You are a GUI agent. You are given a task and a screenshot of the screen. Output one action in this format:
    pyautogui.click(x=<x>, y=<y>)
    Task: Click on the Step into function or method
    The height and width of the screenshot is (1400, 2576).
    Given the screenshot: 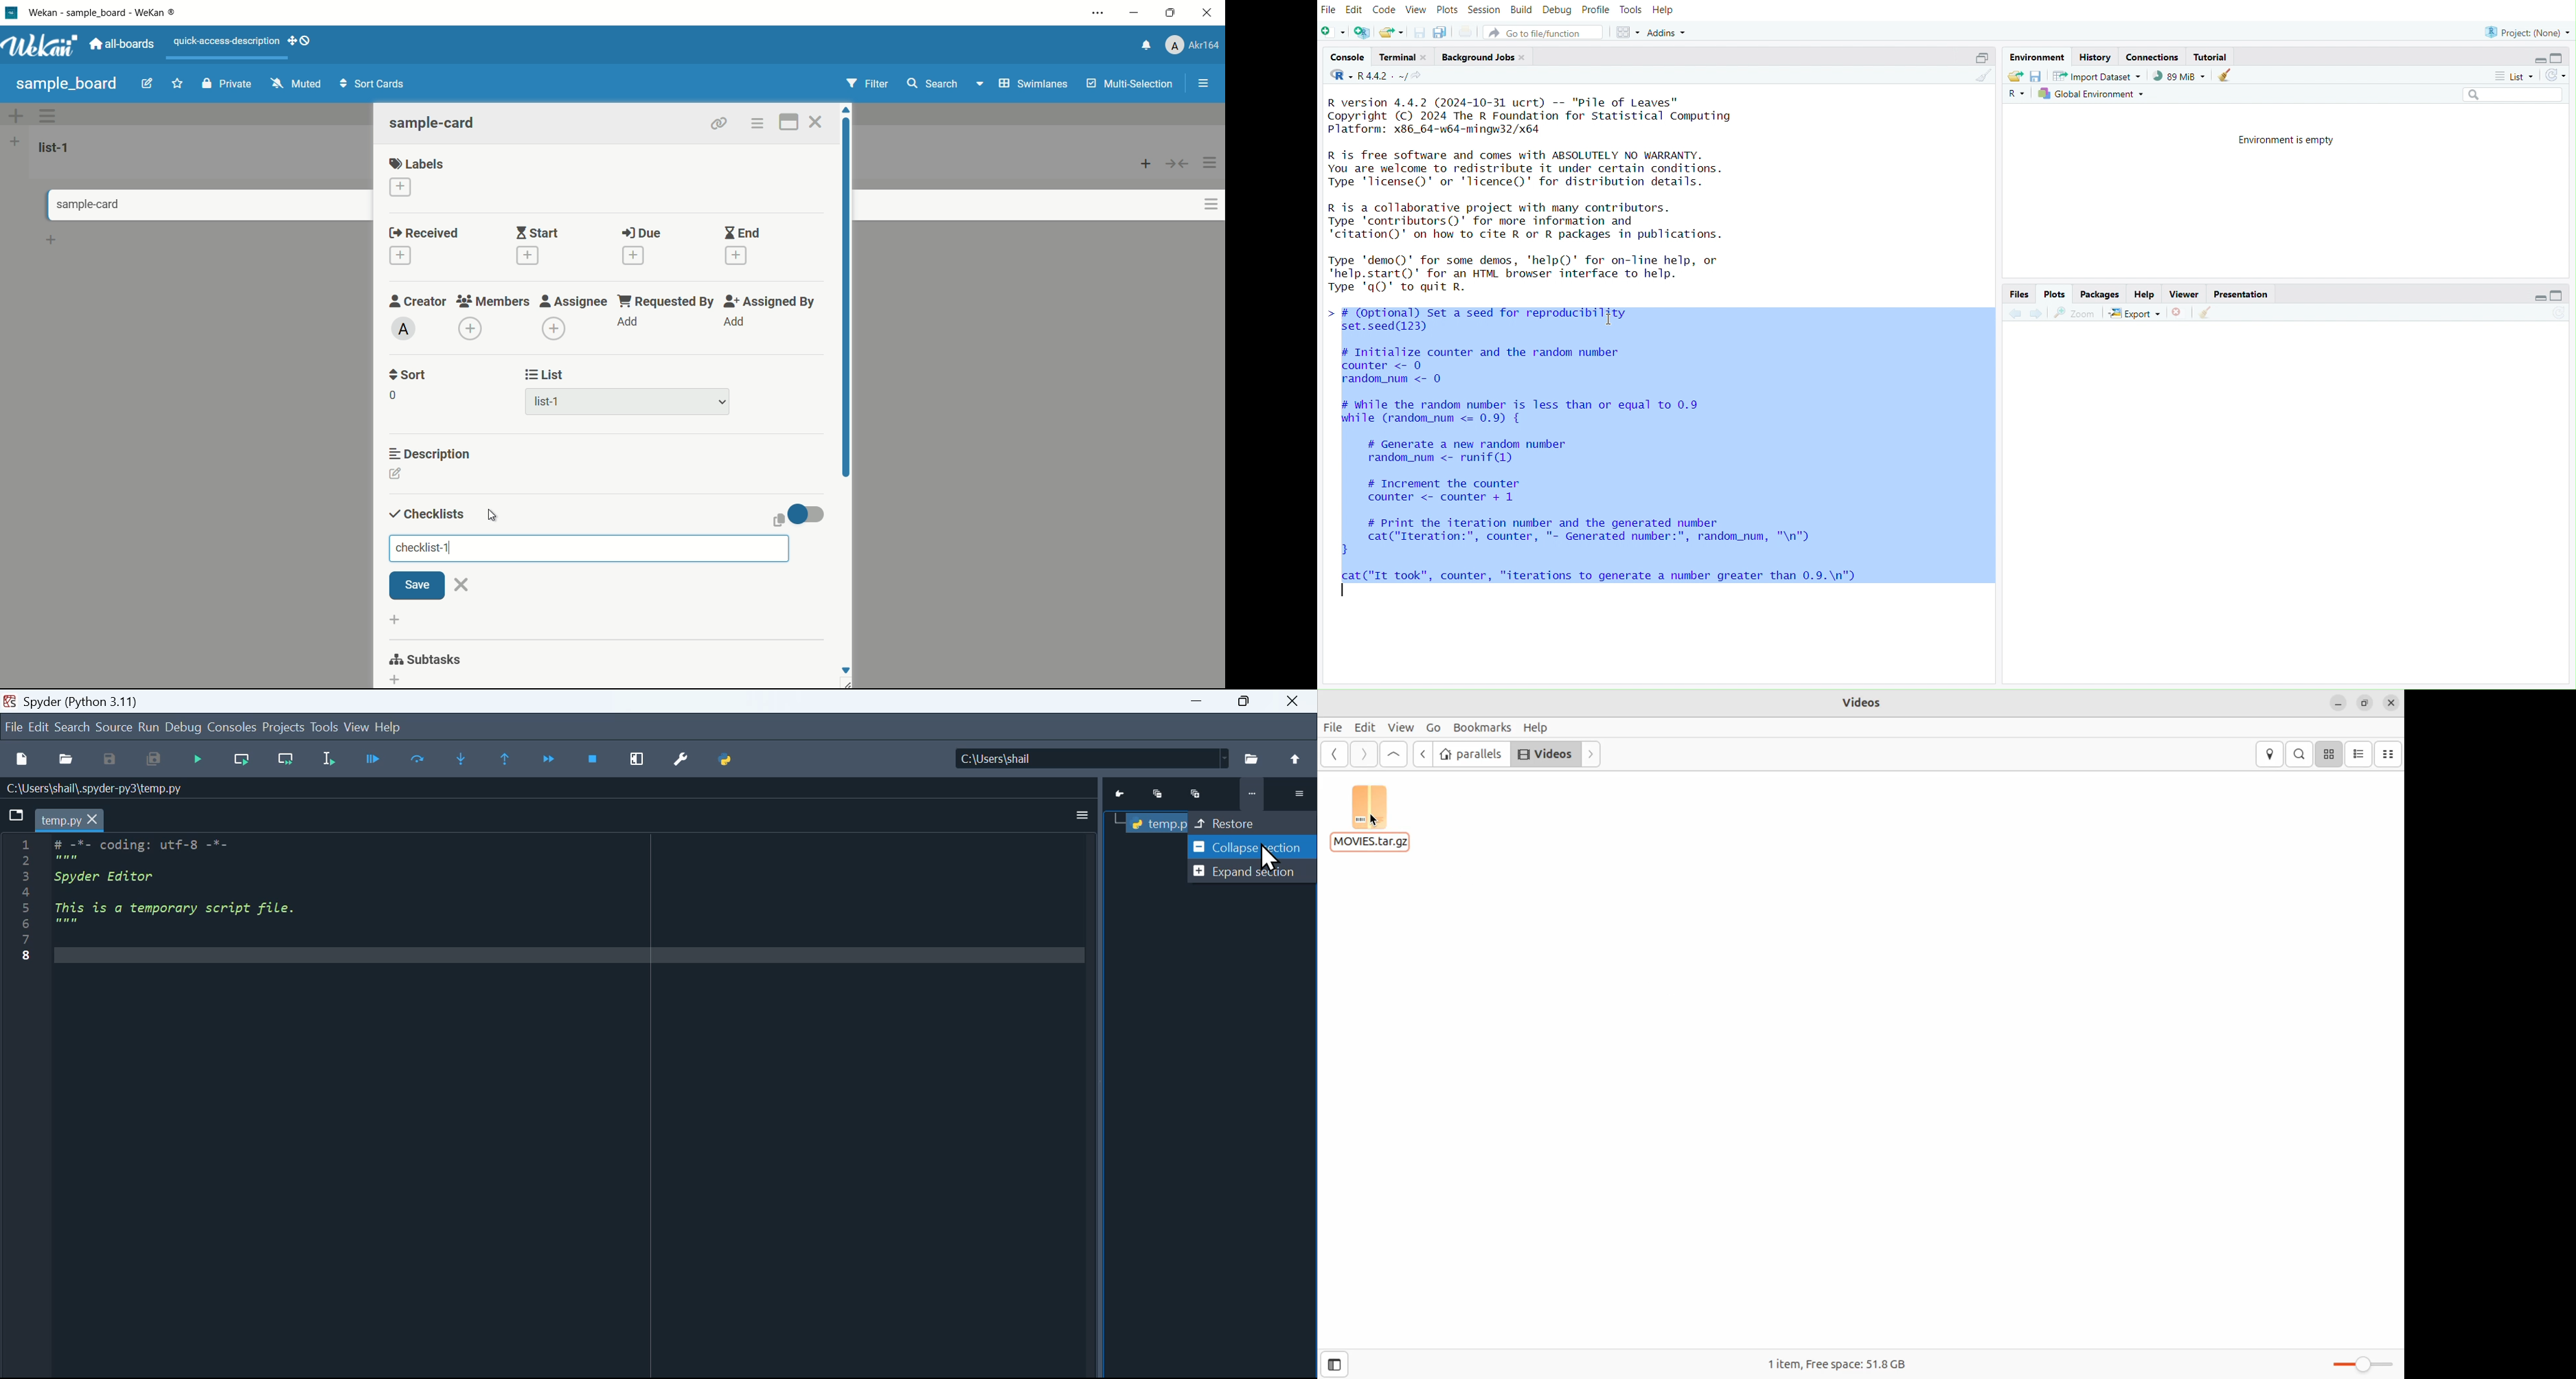 What is the action you would take?
    pyautogui.click(x=461, y=760)
    